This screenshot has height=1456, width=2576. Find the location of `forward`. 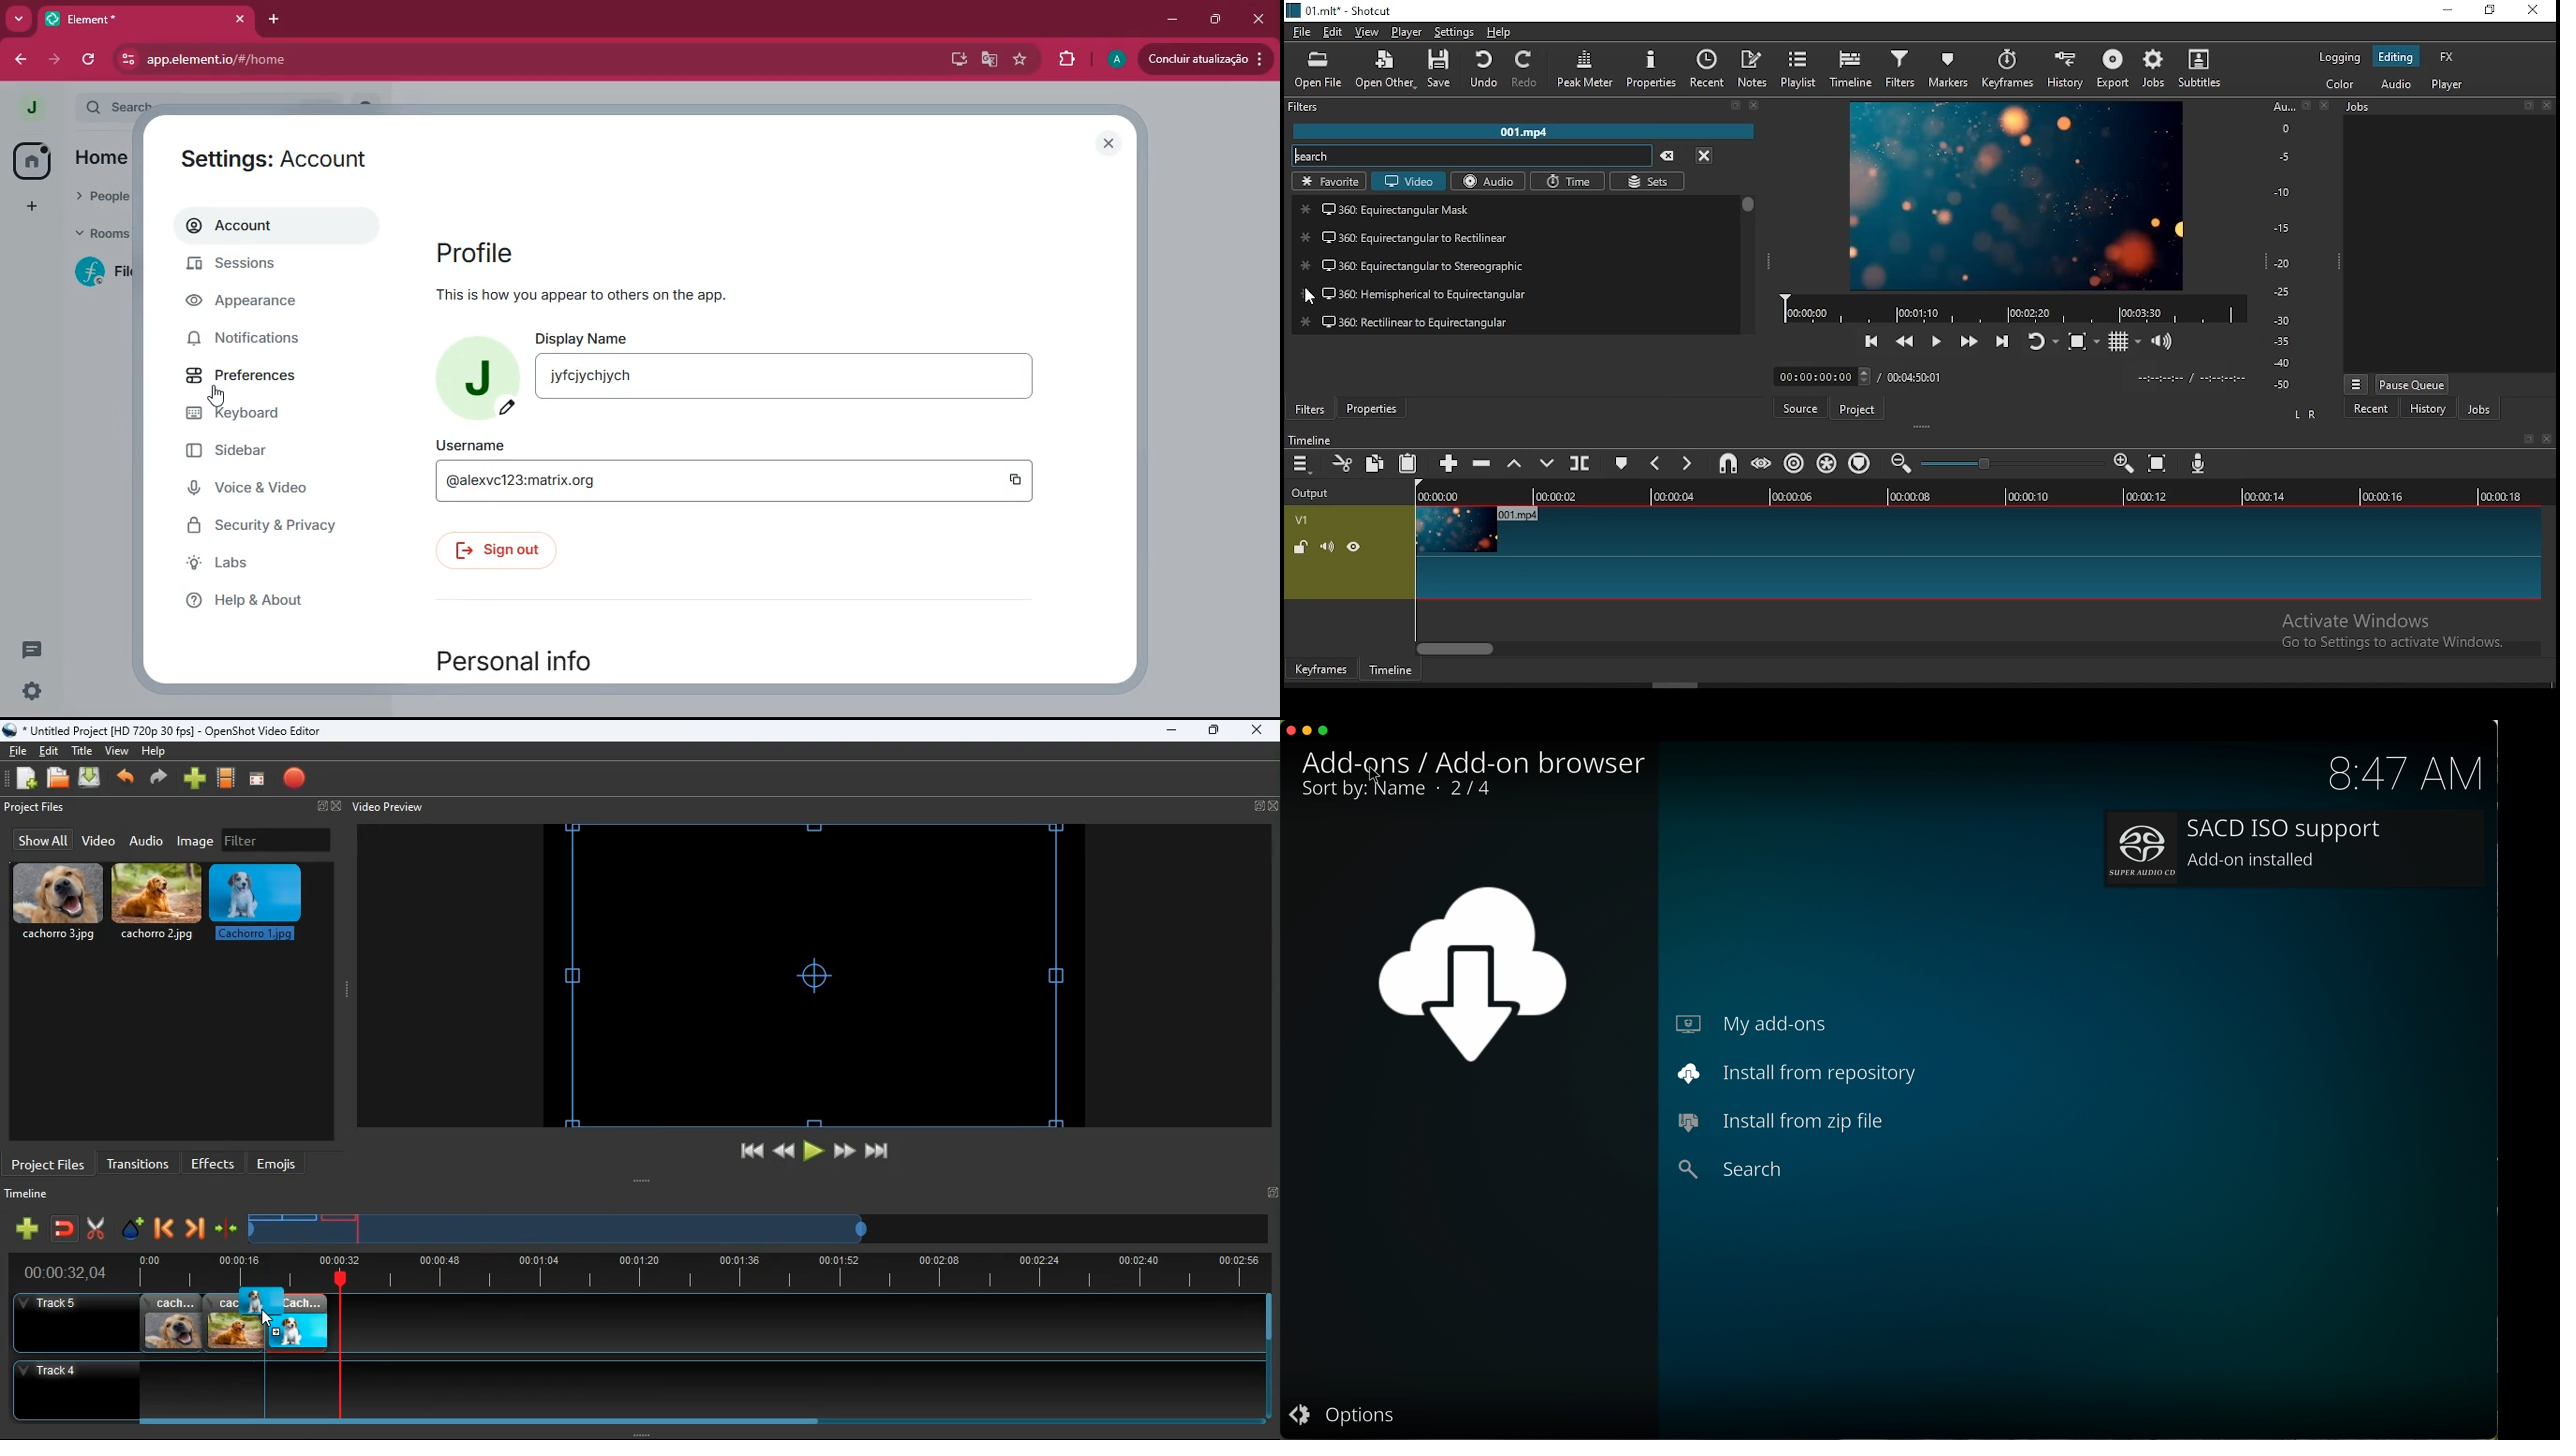

forward is located at coordinates (52, 59).